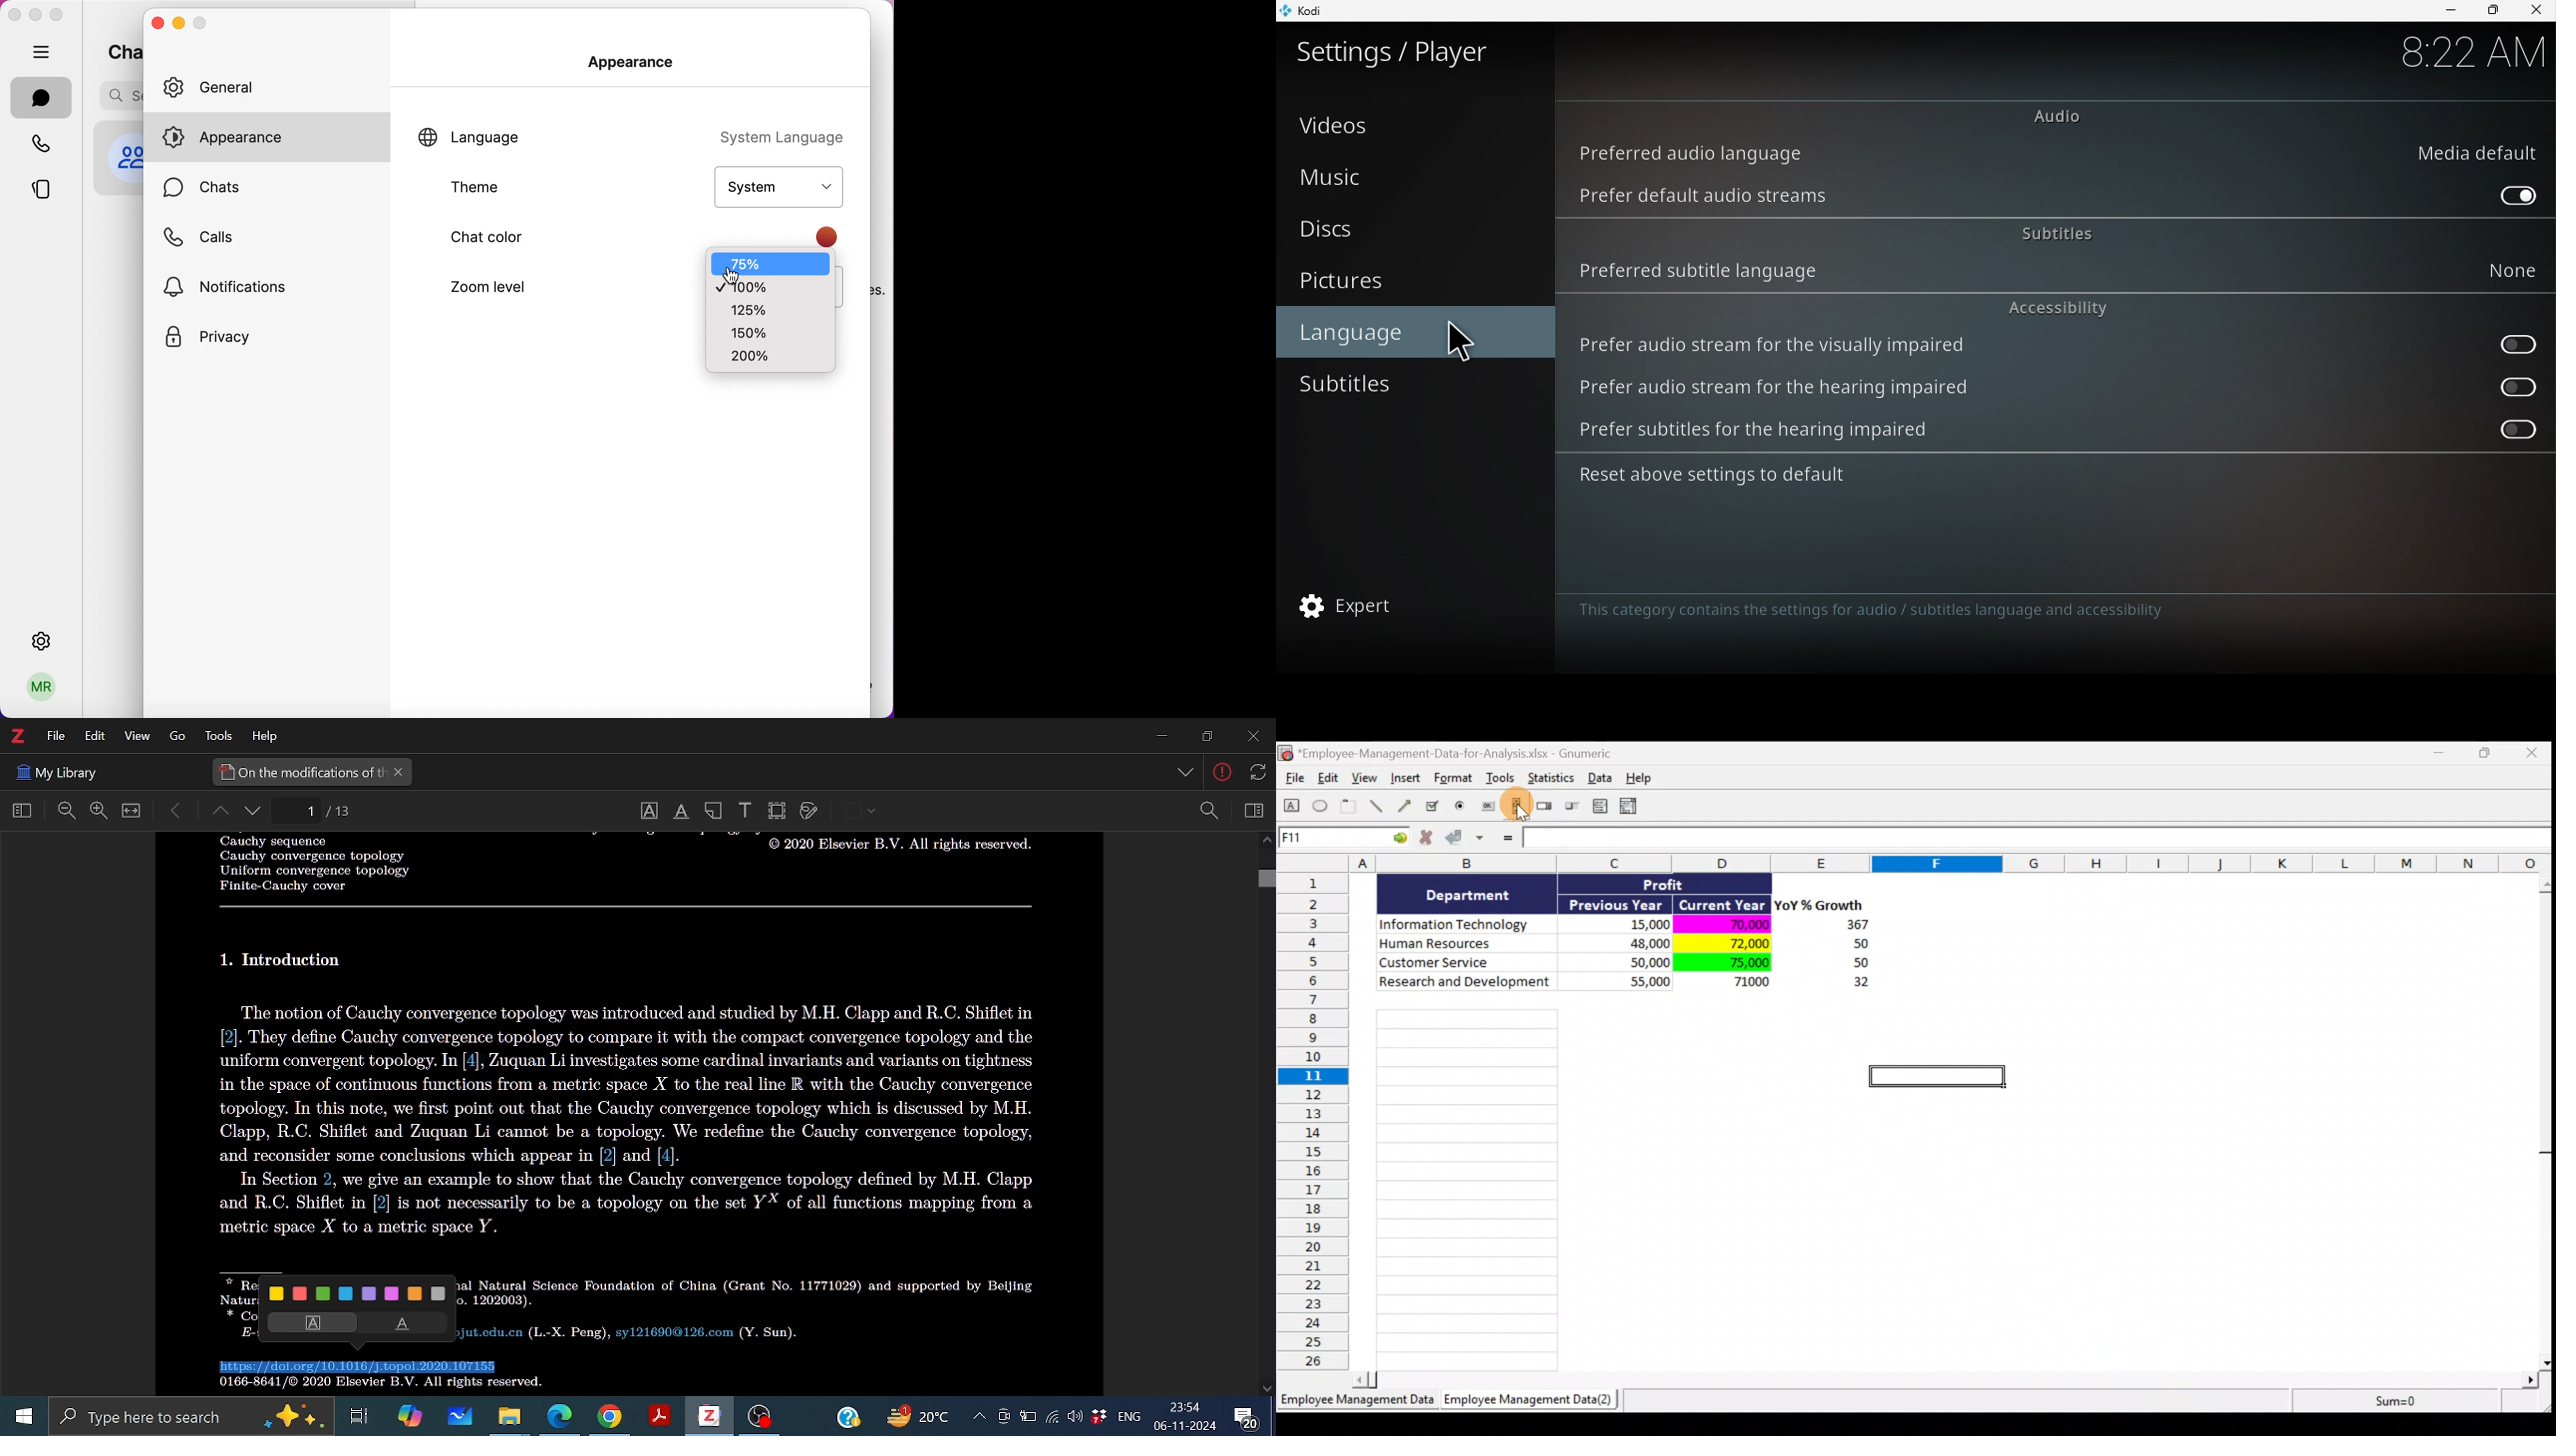 This screenshot has height=1456, width=2576. I want to click on Prefer audio stream for the visually impaired, so click(1777, 343).